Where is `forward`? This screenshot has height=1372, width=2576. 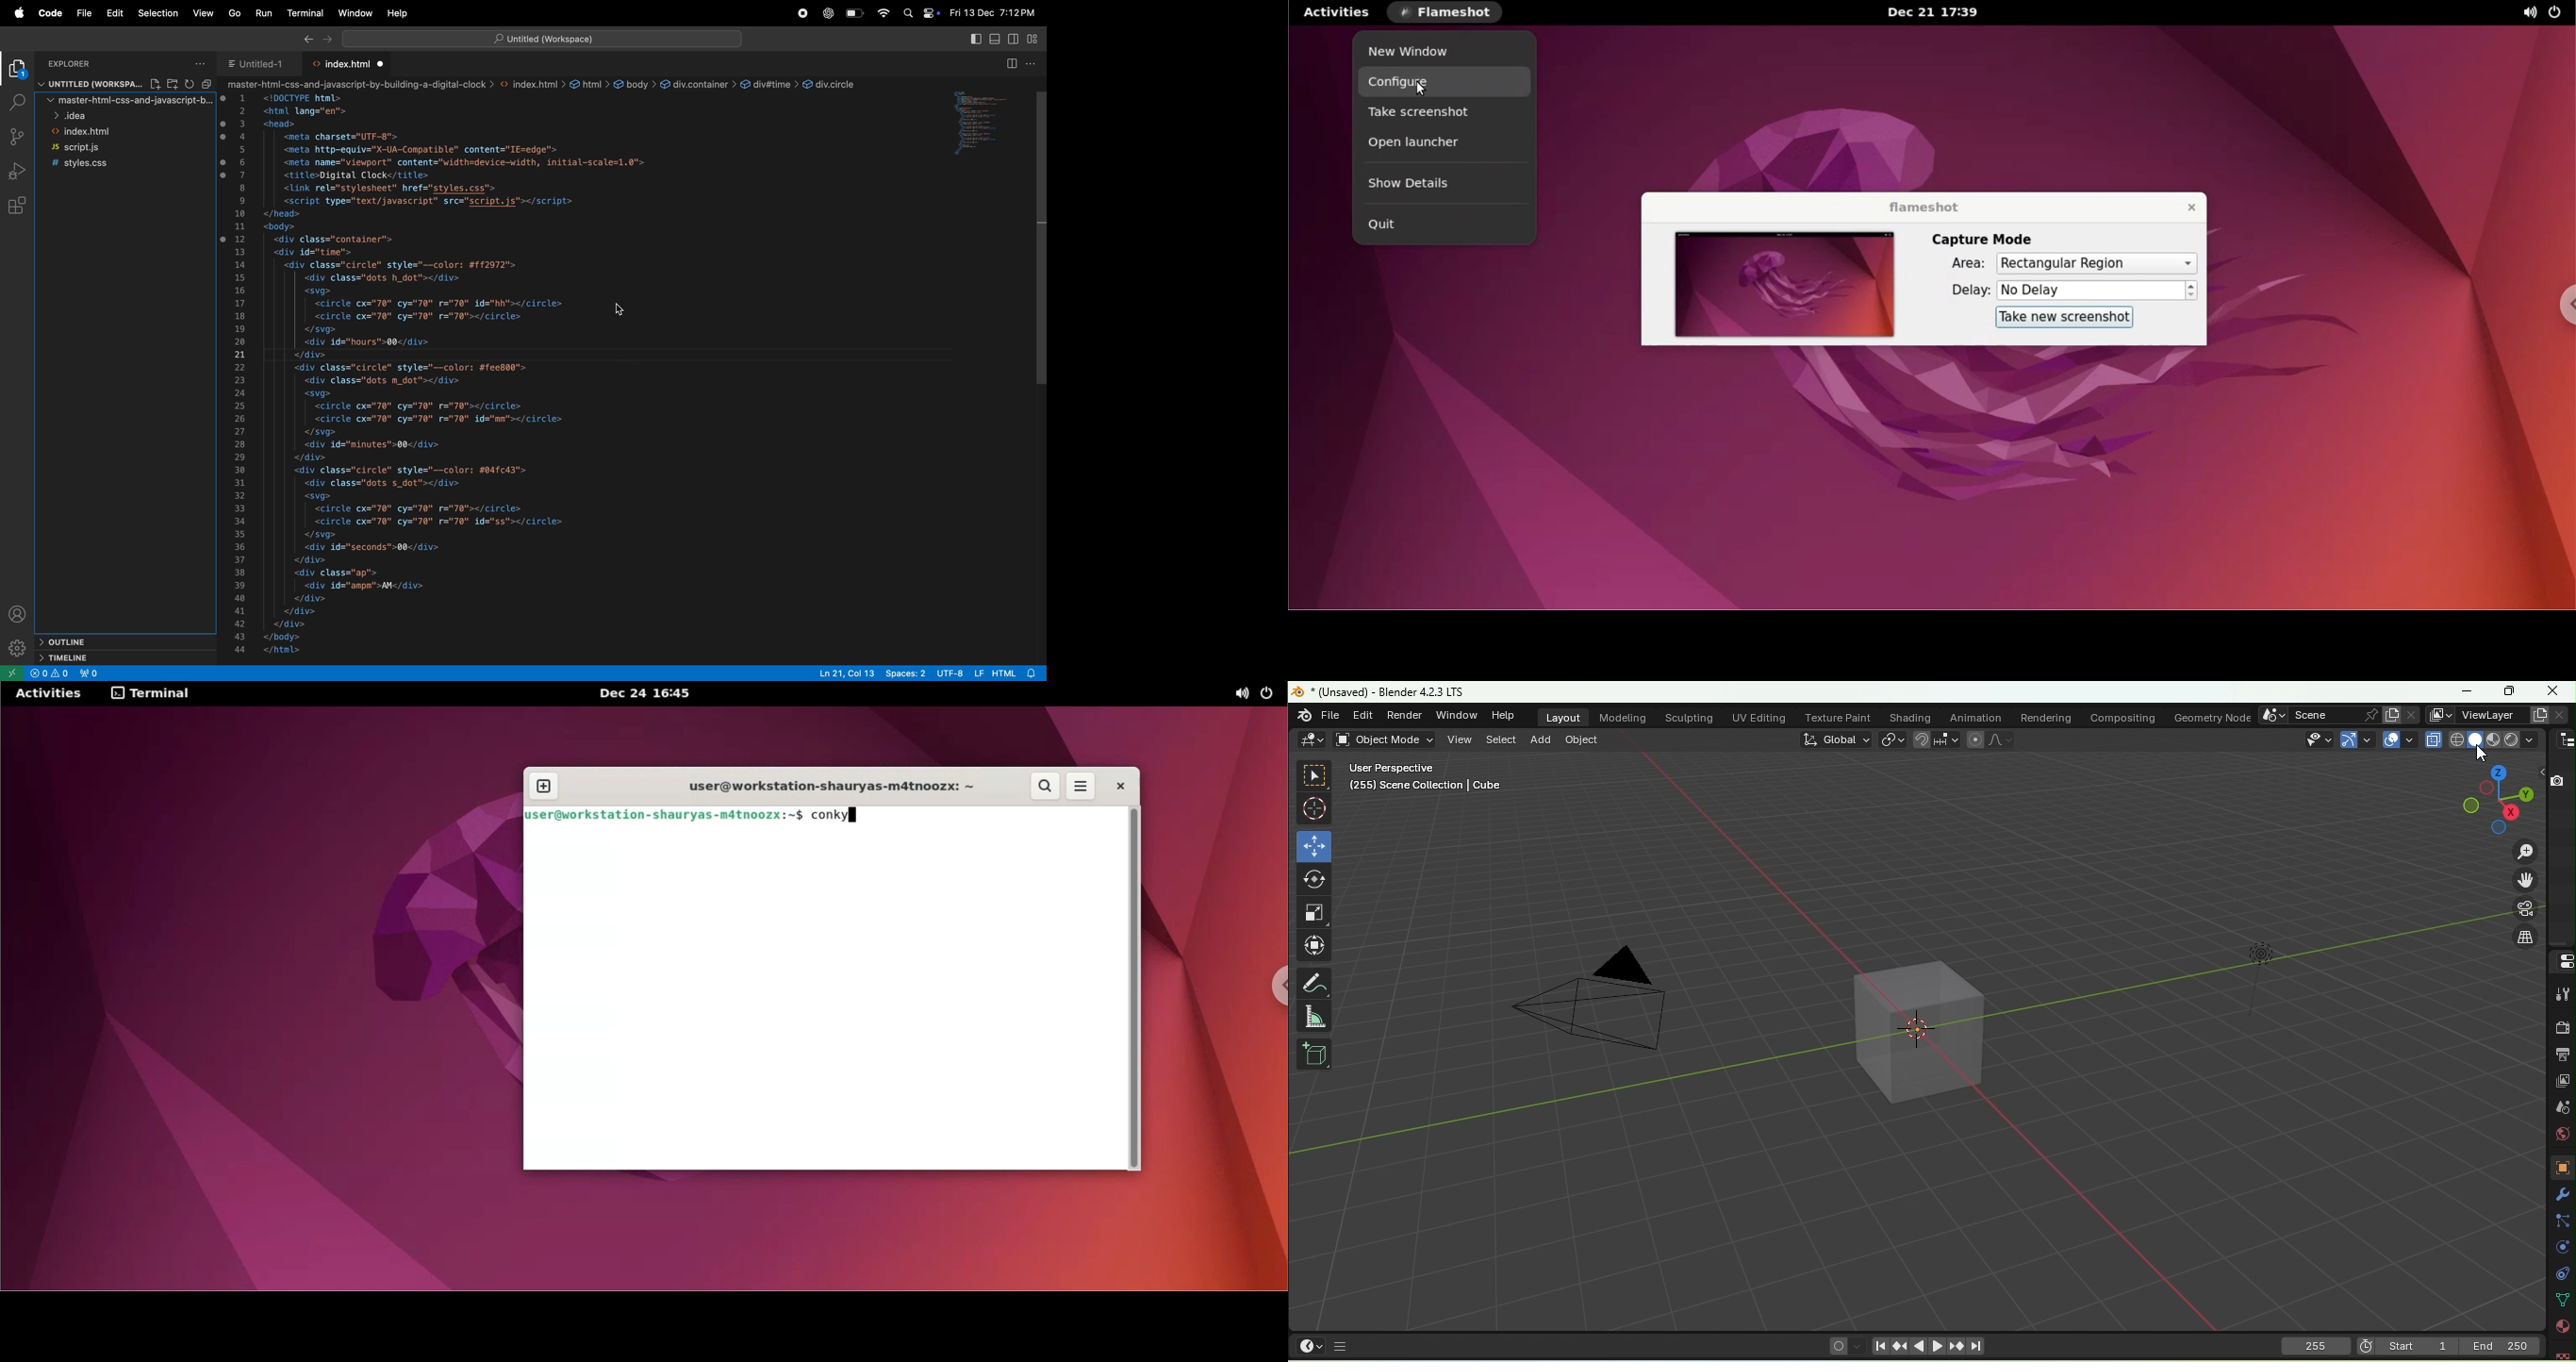
forward is located at coordinates (328, 40).